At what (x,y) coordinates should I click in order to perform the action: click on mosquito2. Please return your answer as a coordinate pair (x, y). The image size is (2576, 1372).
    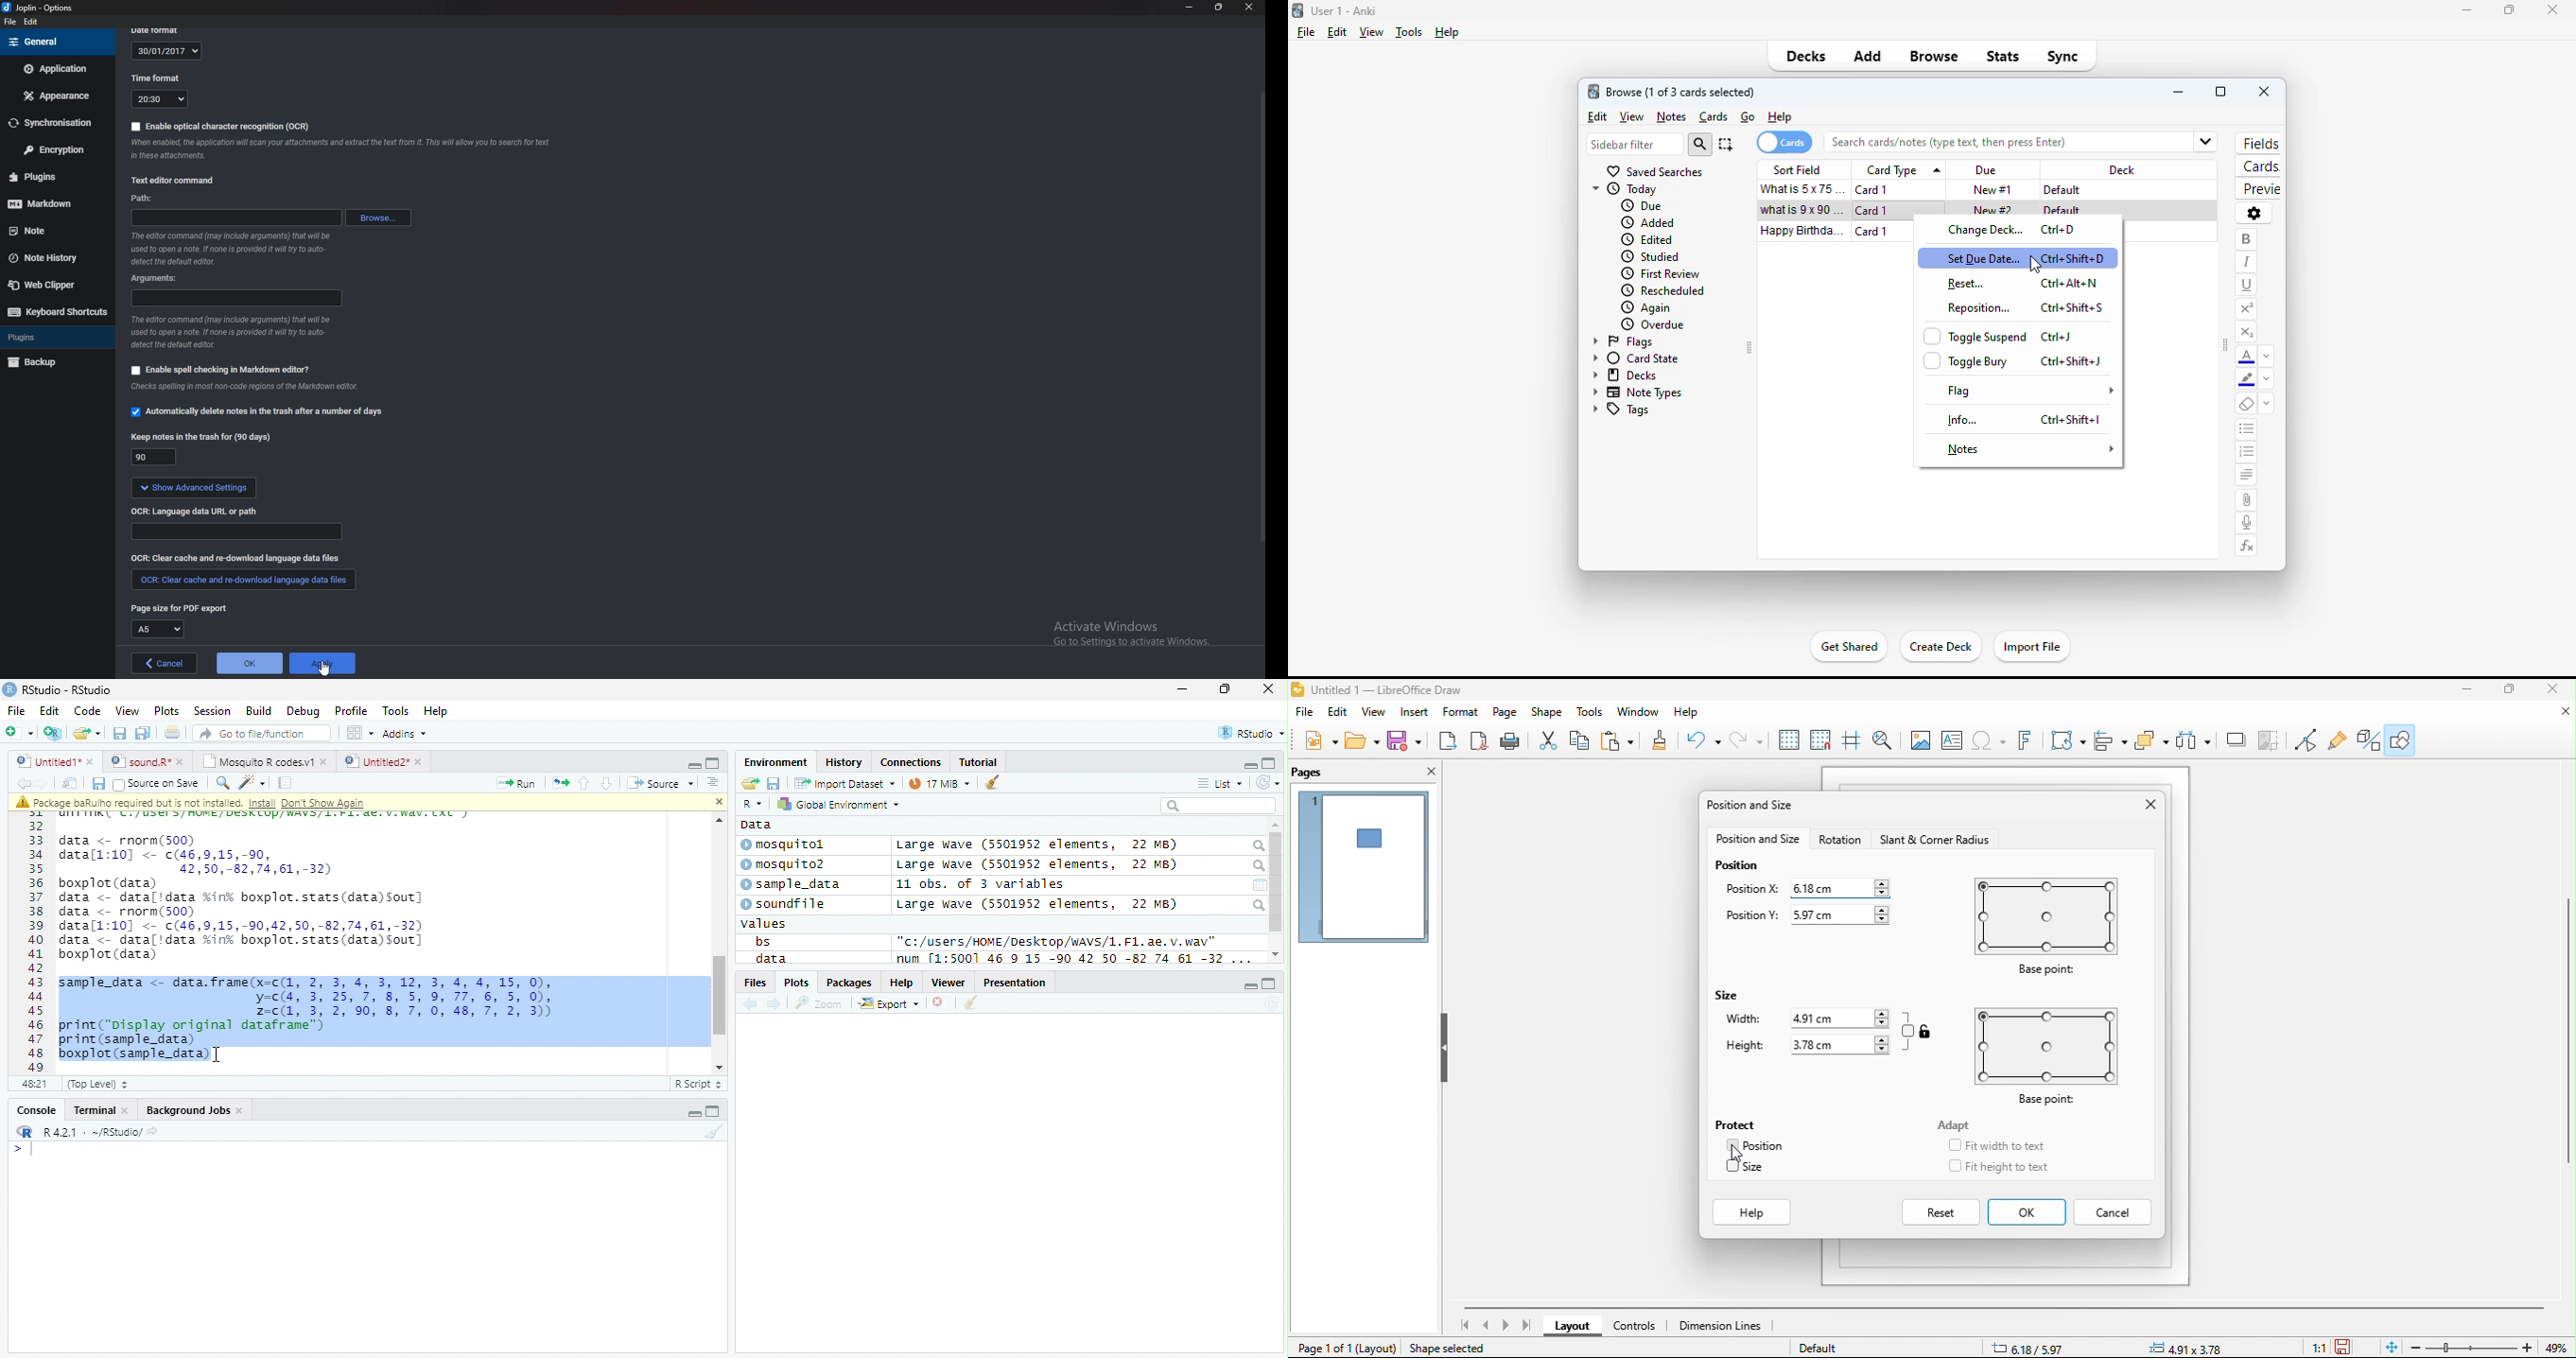
    Looking at the image, I should click on (787, 864).